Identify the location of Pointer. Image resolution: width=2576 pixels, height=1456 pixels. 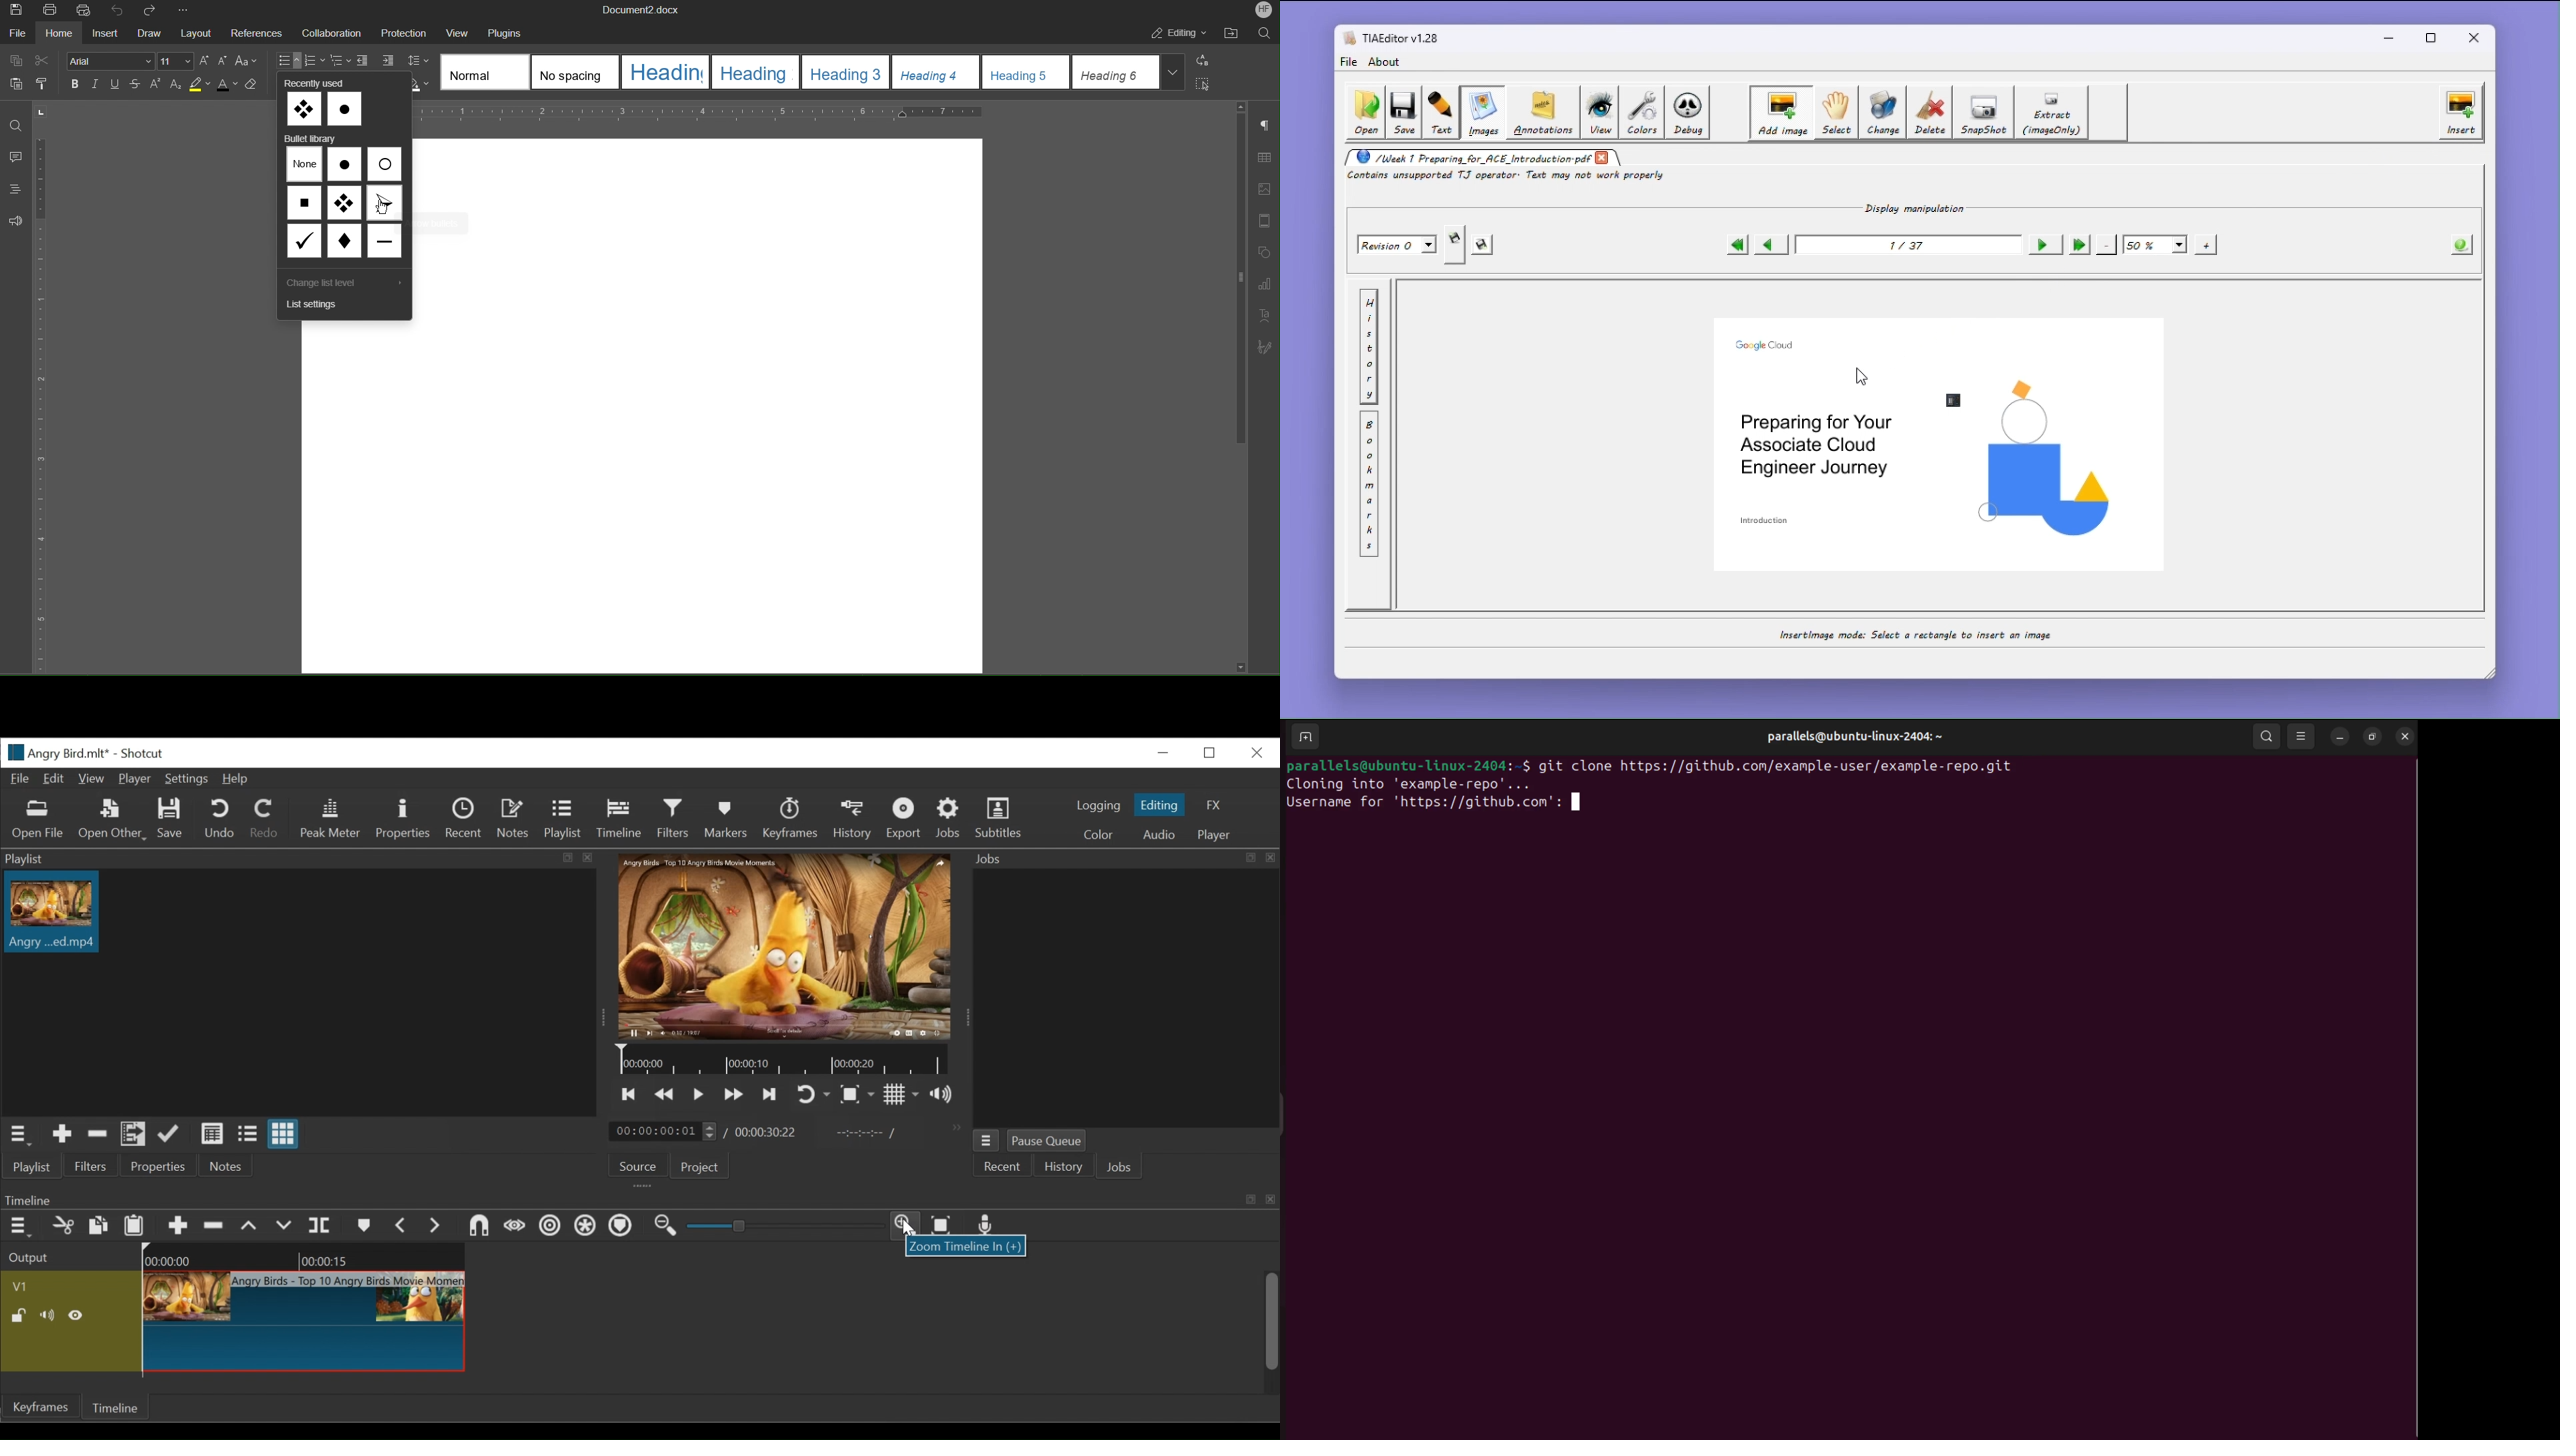
(384, 202).